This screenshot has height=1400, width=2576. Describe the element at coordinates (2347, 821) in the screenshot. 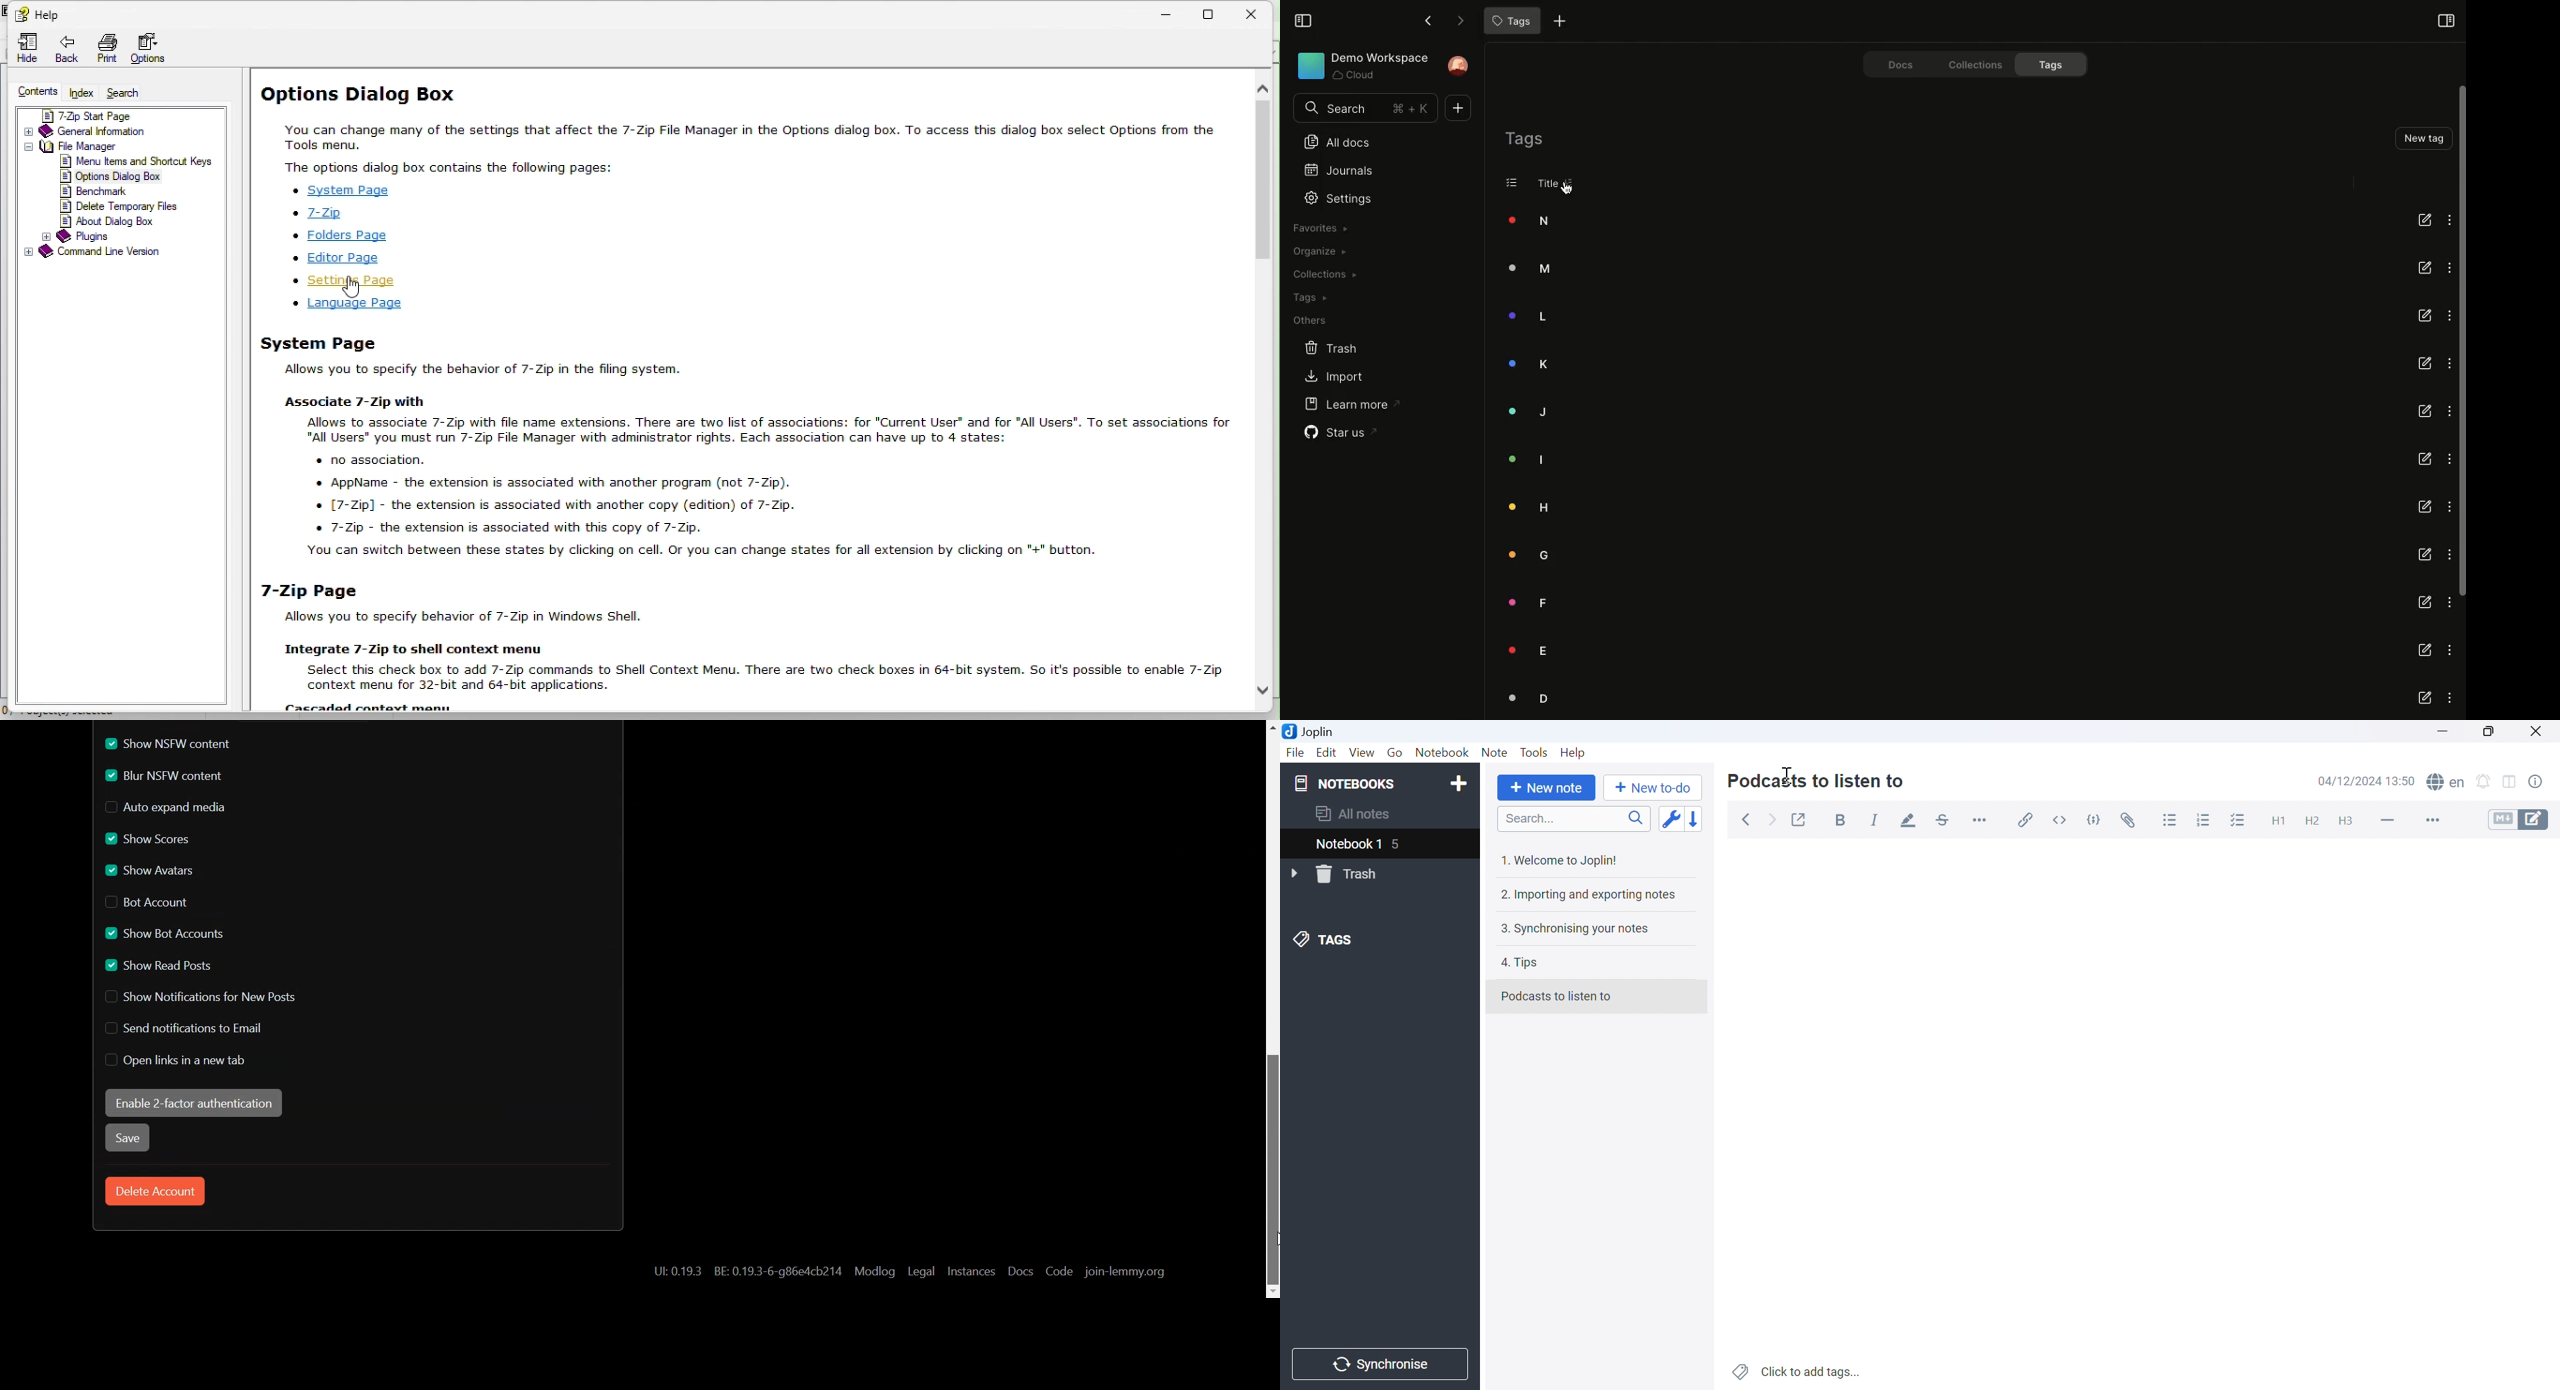

I see `Heading 3` at that location.